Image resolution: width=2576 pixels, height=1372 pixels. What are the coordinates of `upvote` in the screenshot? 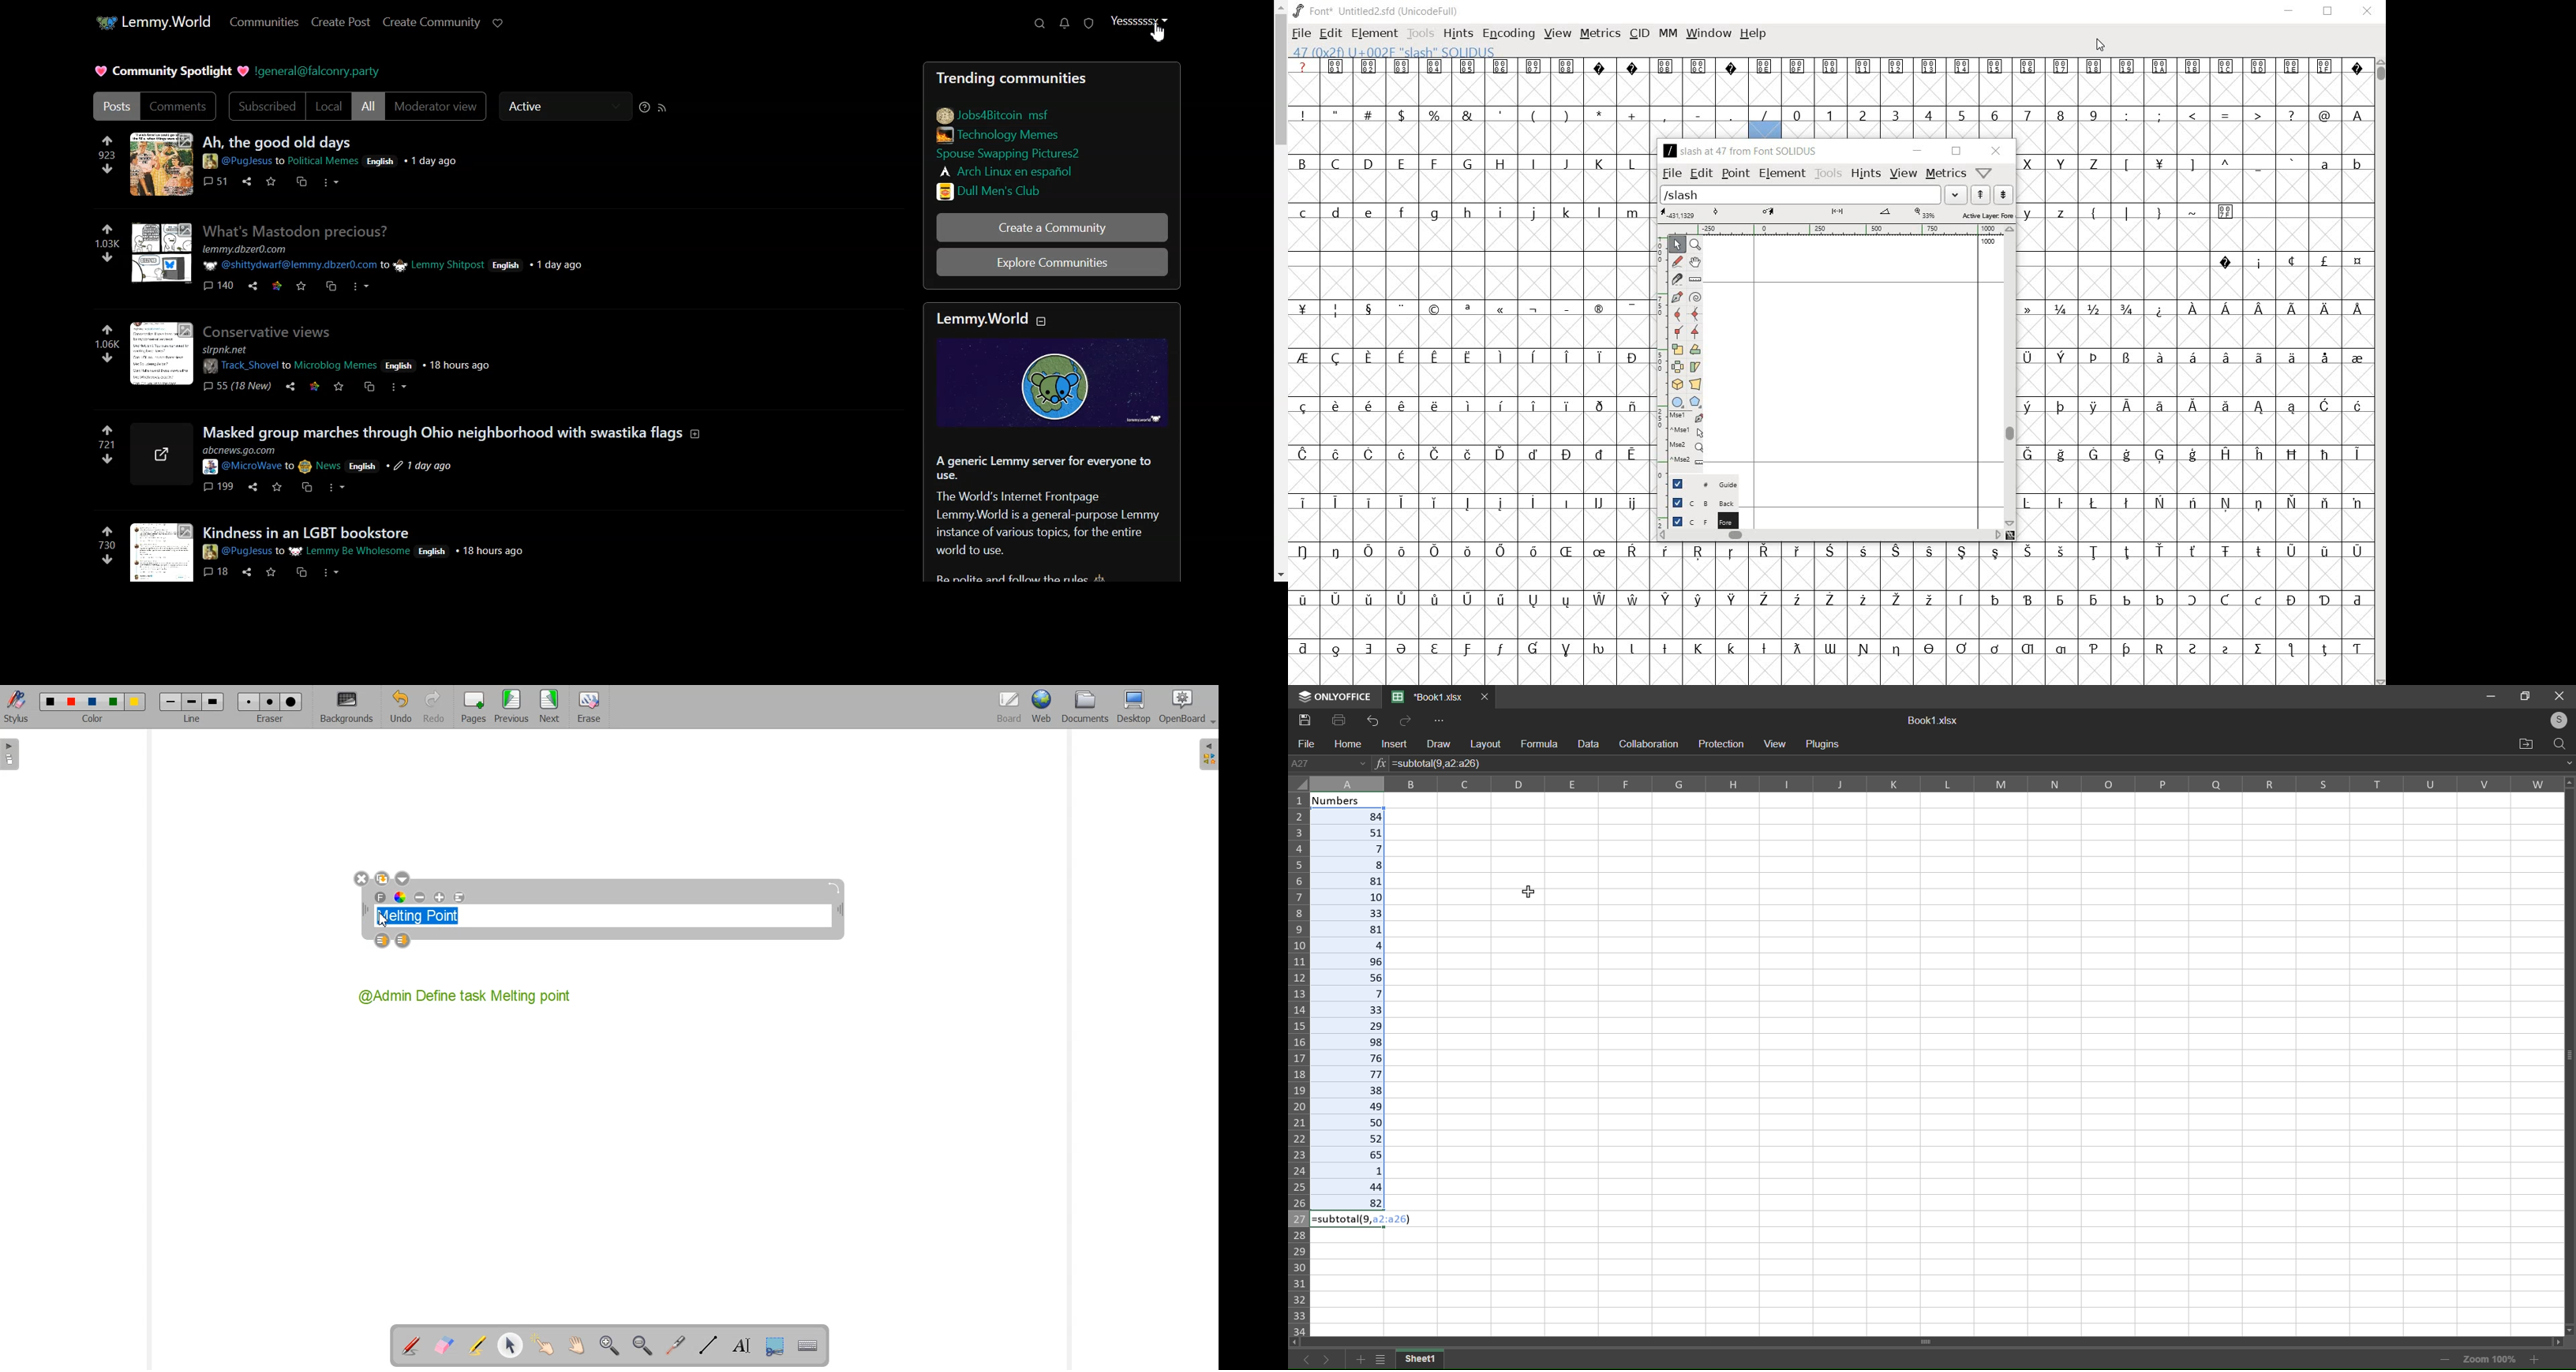 It's located at (107, 331).